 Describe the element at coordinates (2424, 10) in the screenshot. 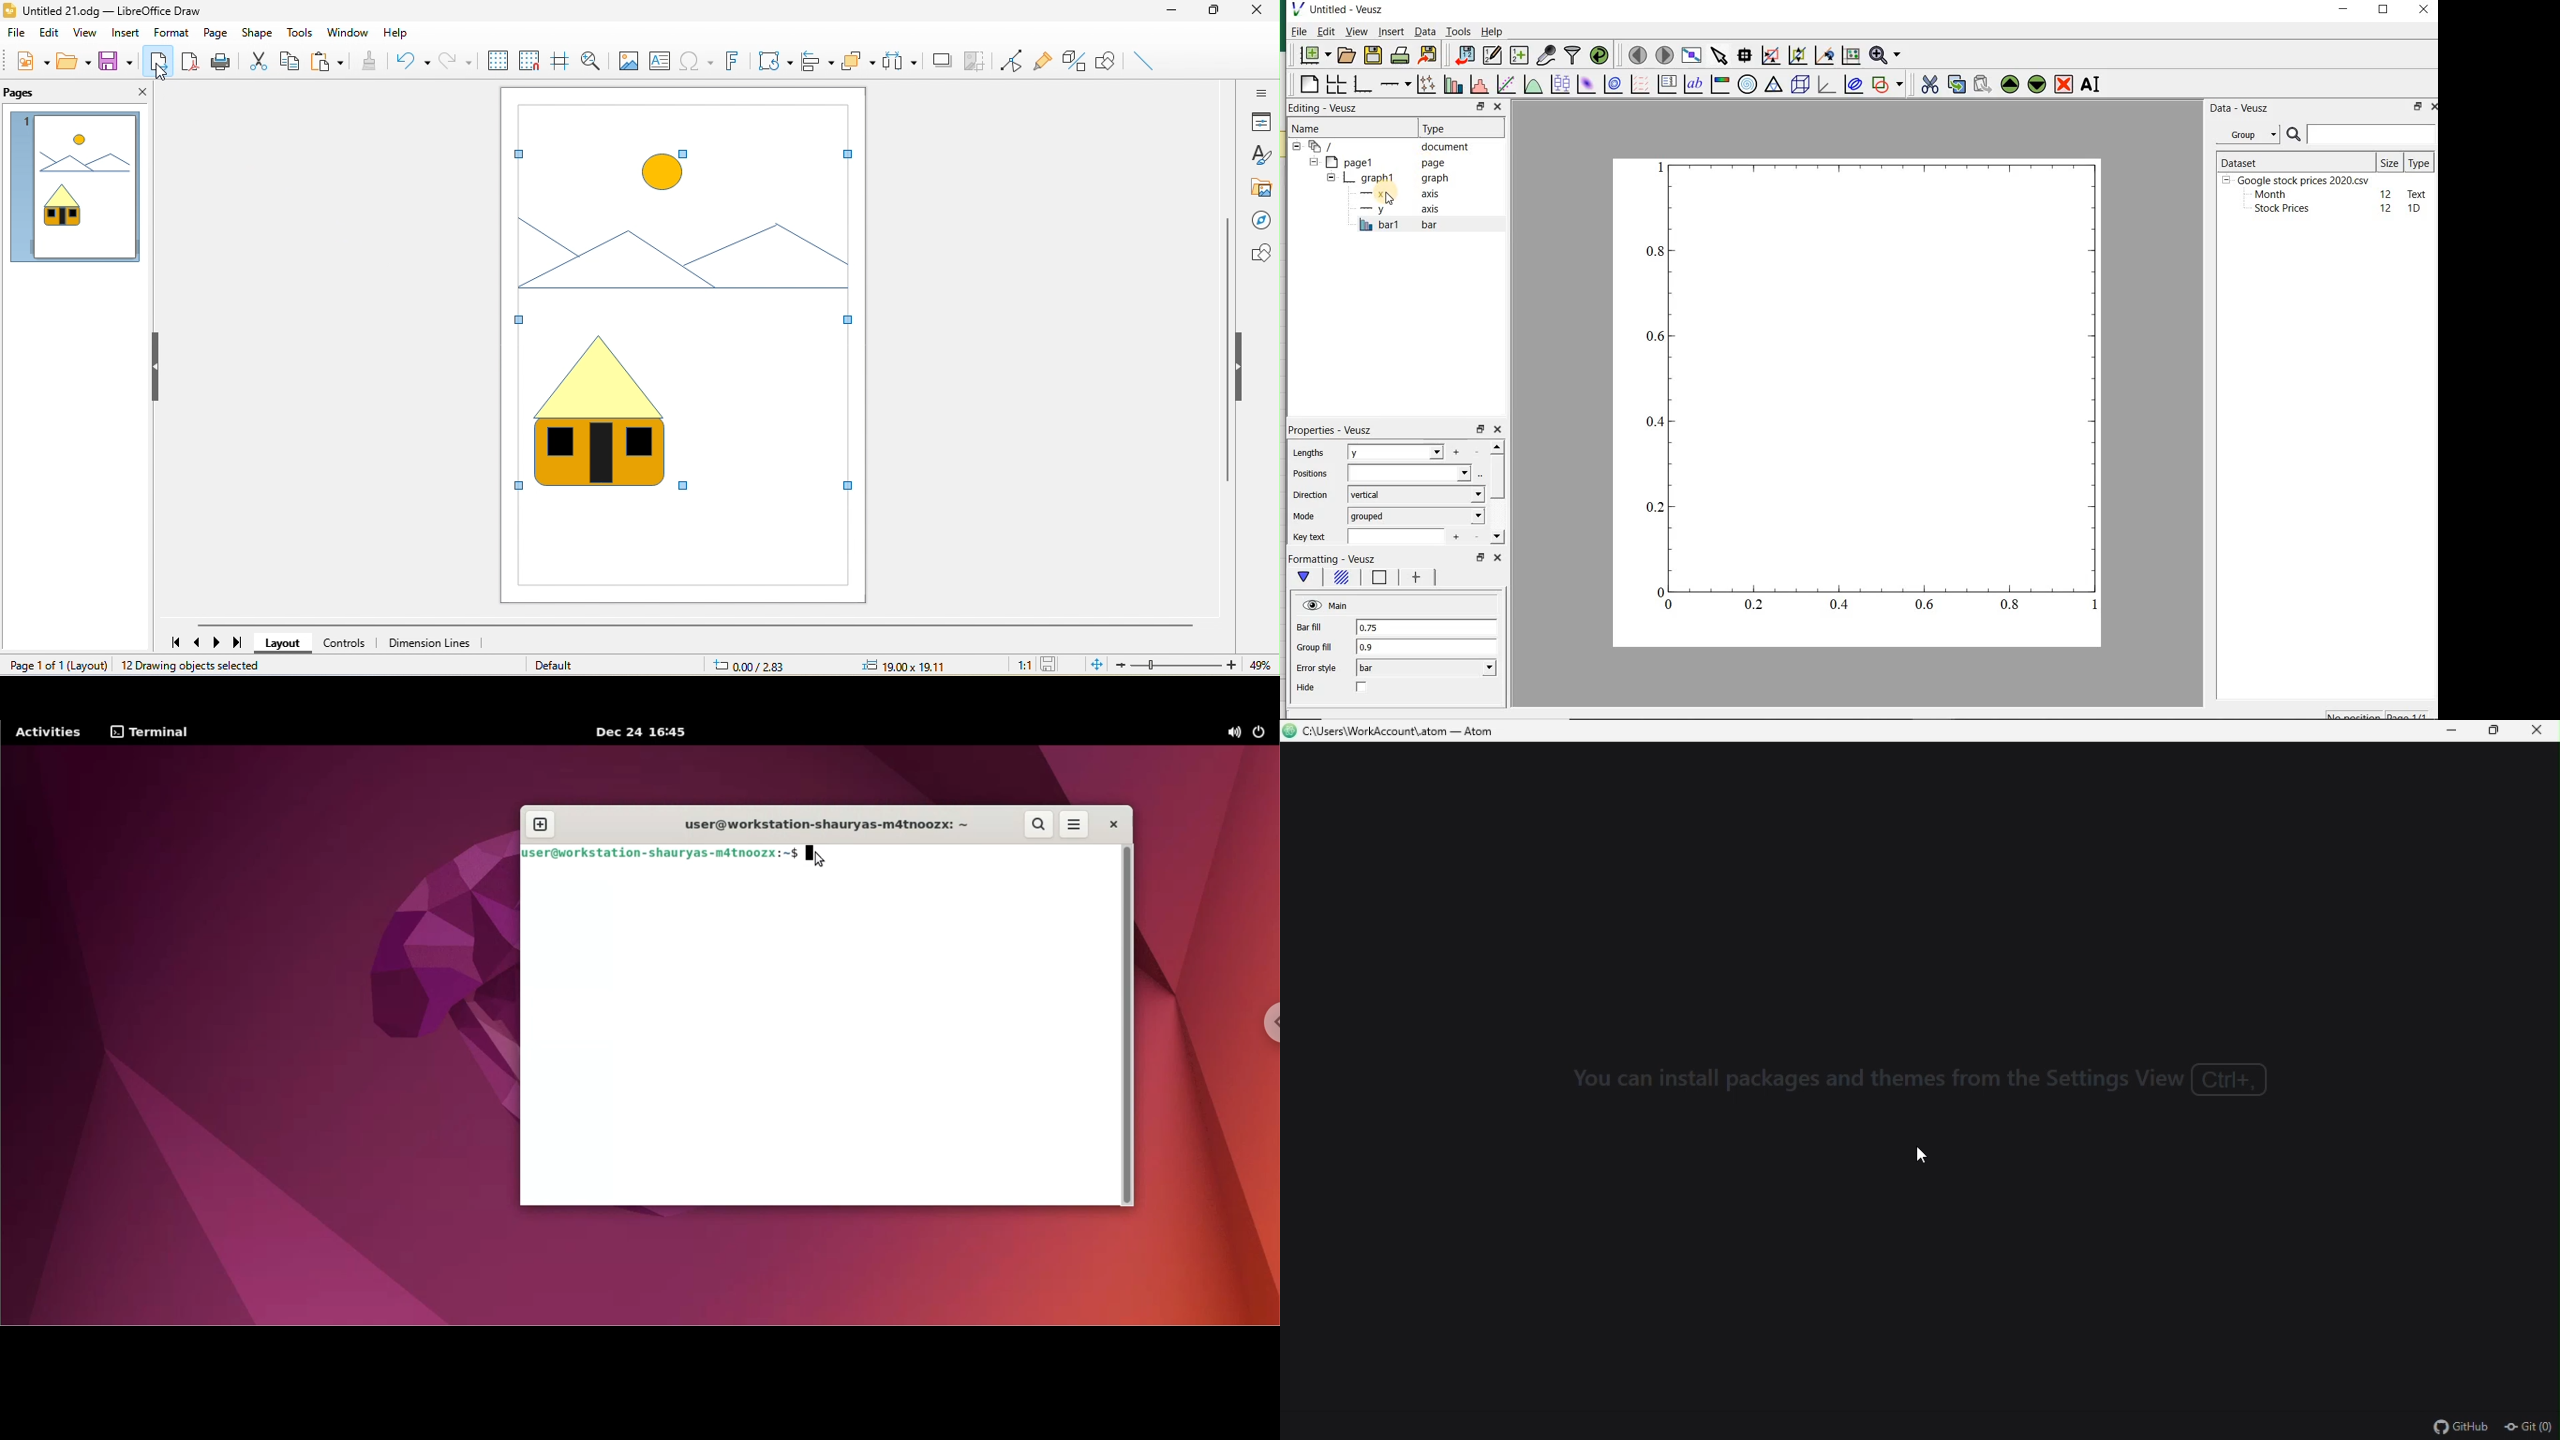

I see `close` at that location.